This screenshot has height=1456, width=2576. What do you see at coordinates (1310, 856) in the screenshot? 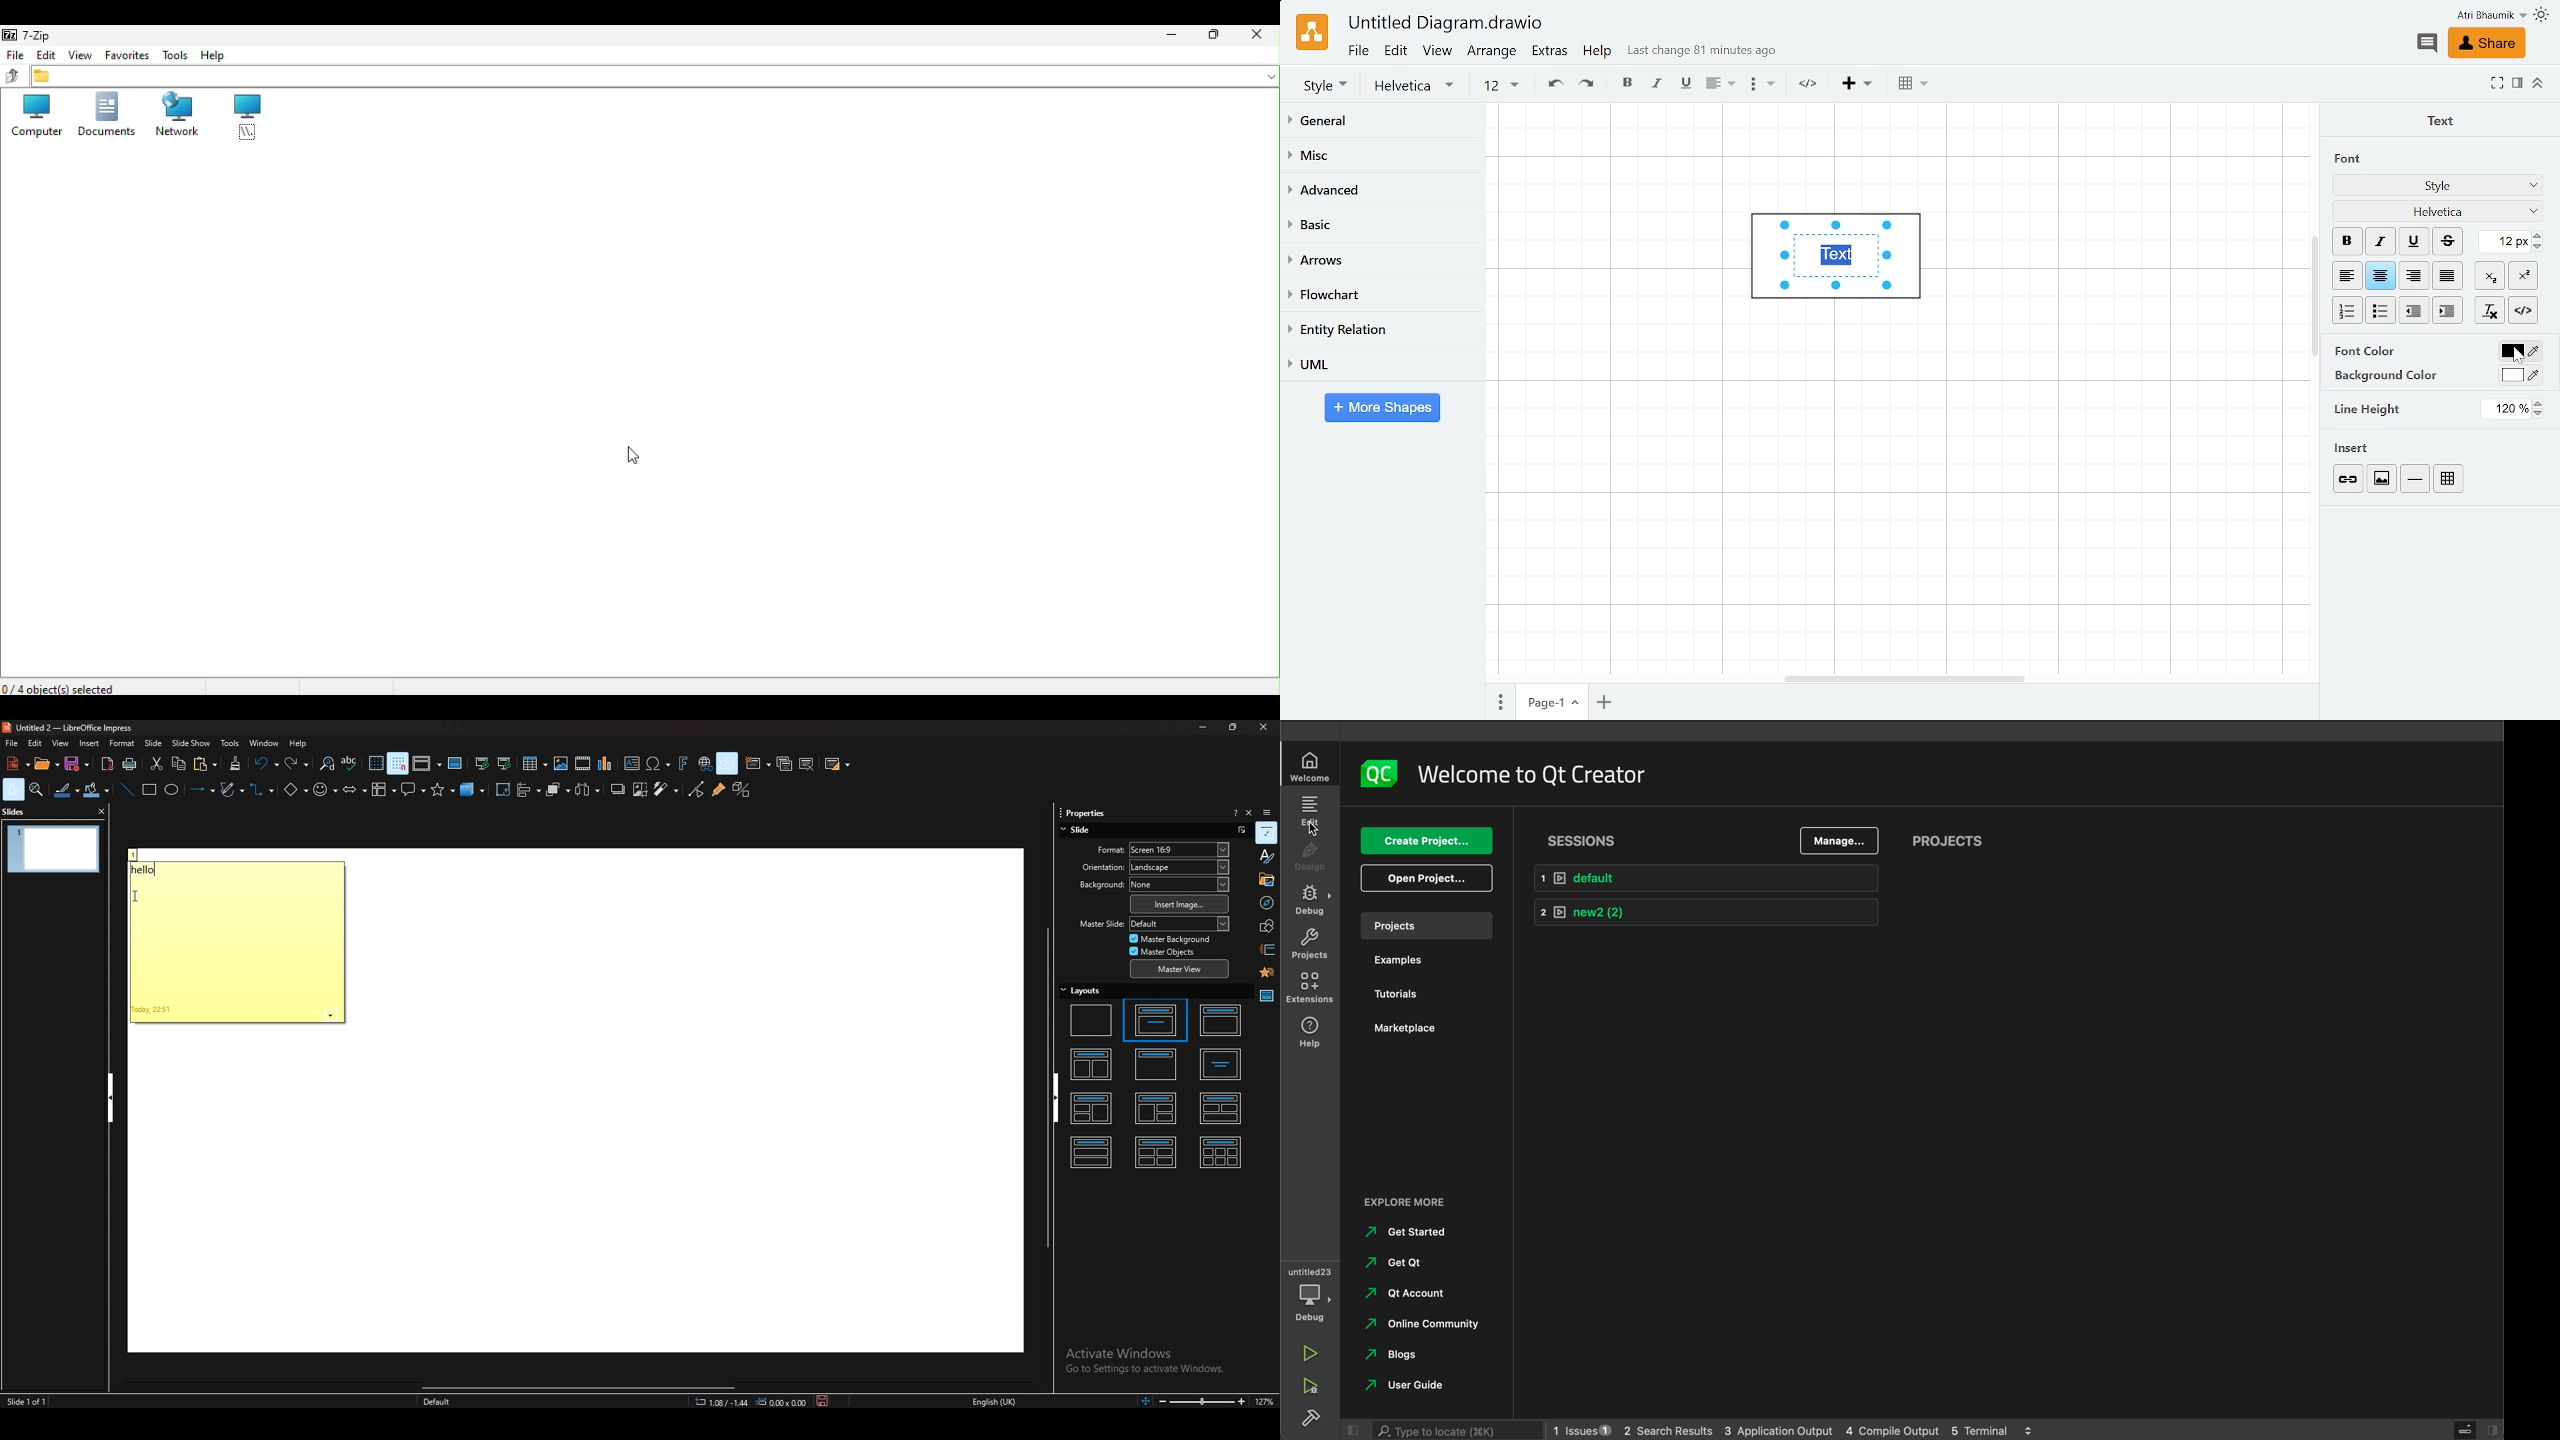
I see `design` at bounding box center [1310, 856].